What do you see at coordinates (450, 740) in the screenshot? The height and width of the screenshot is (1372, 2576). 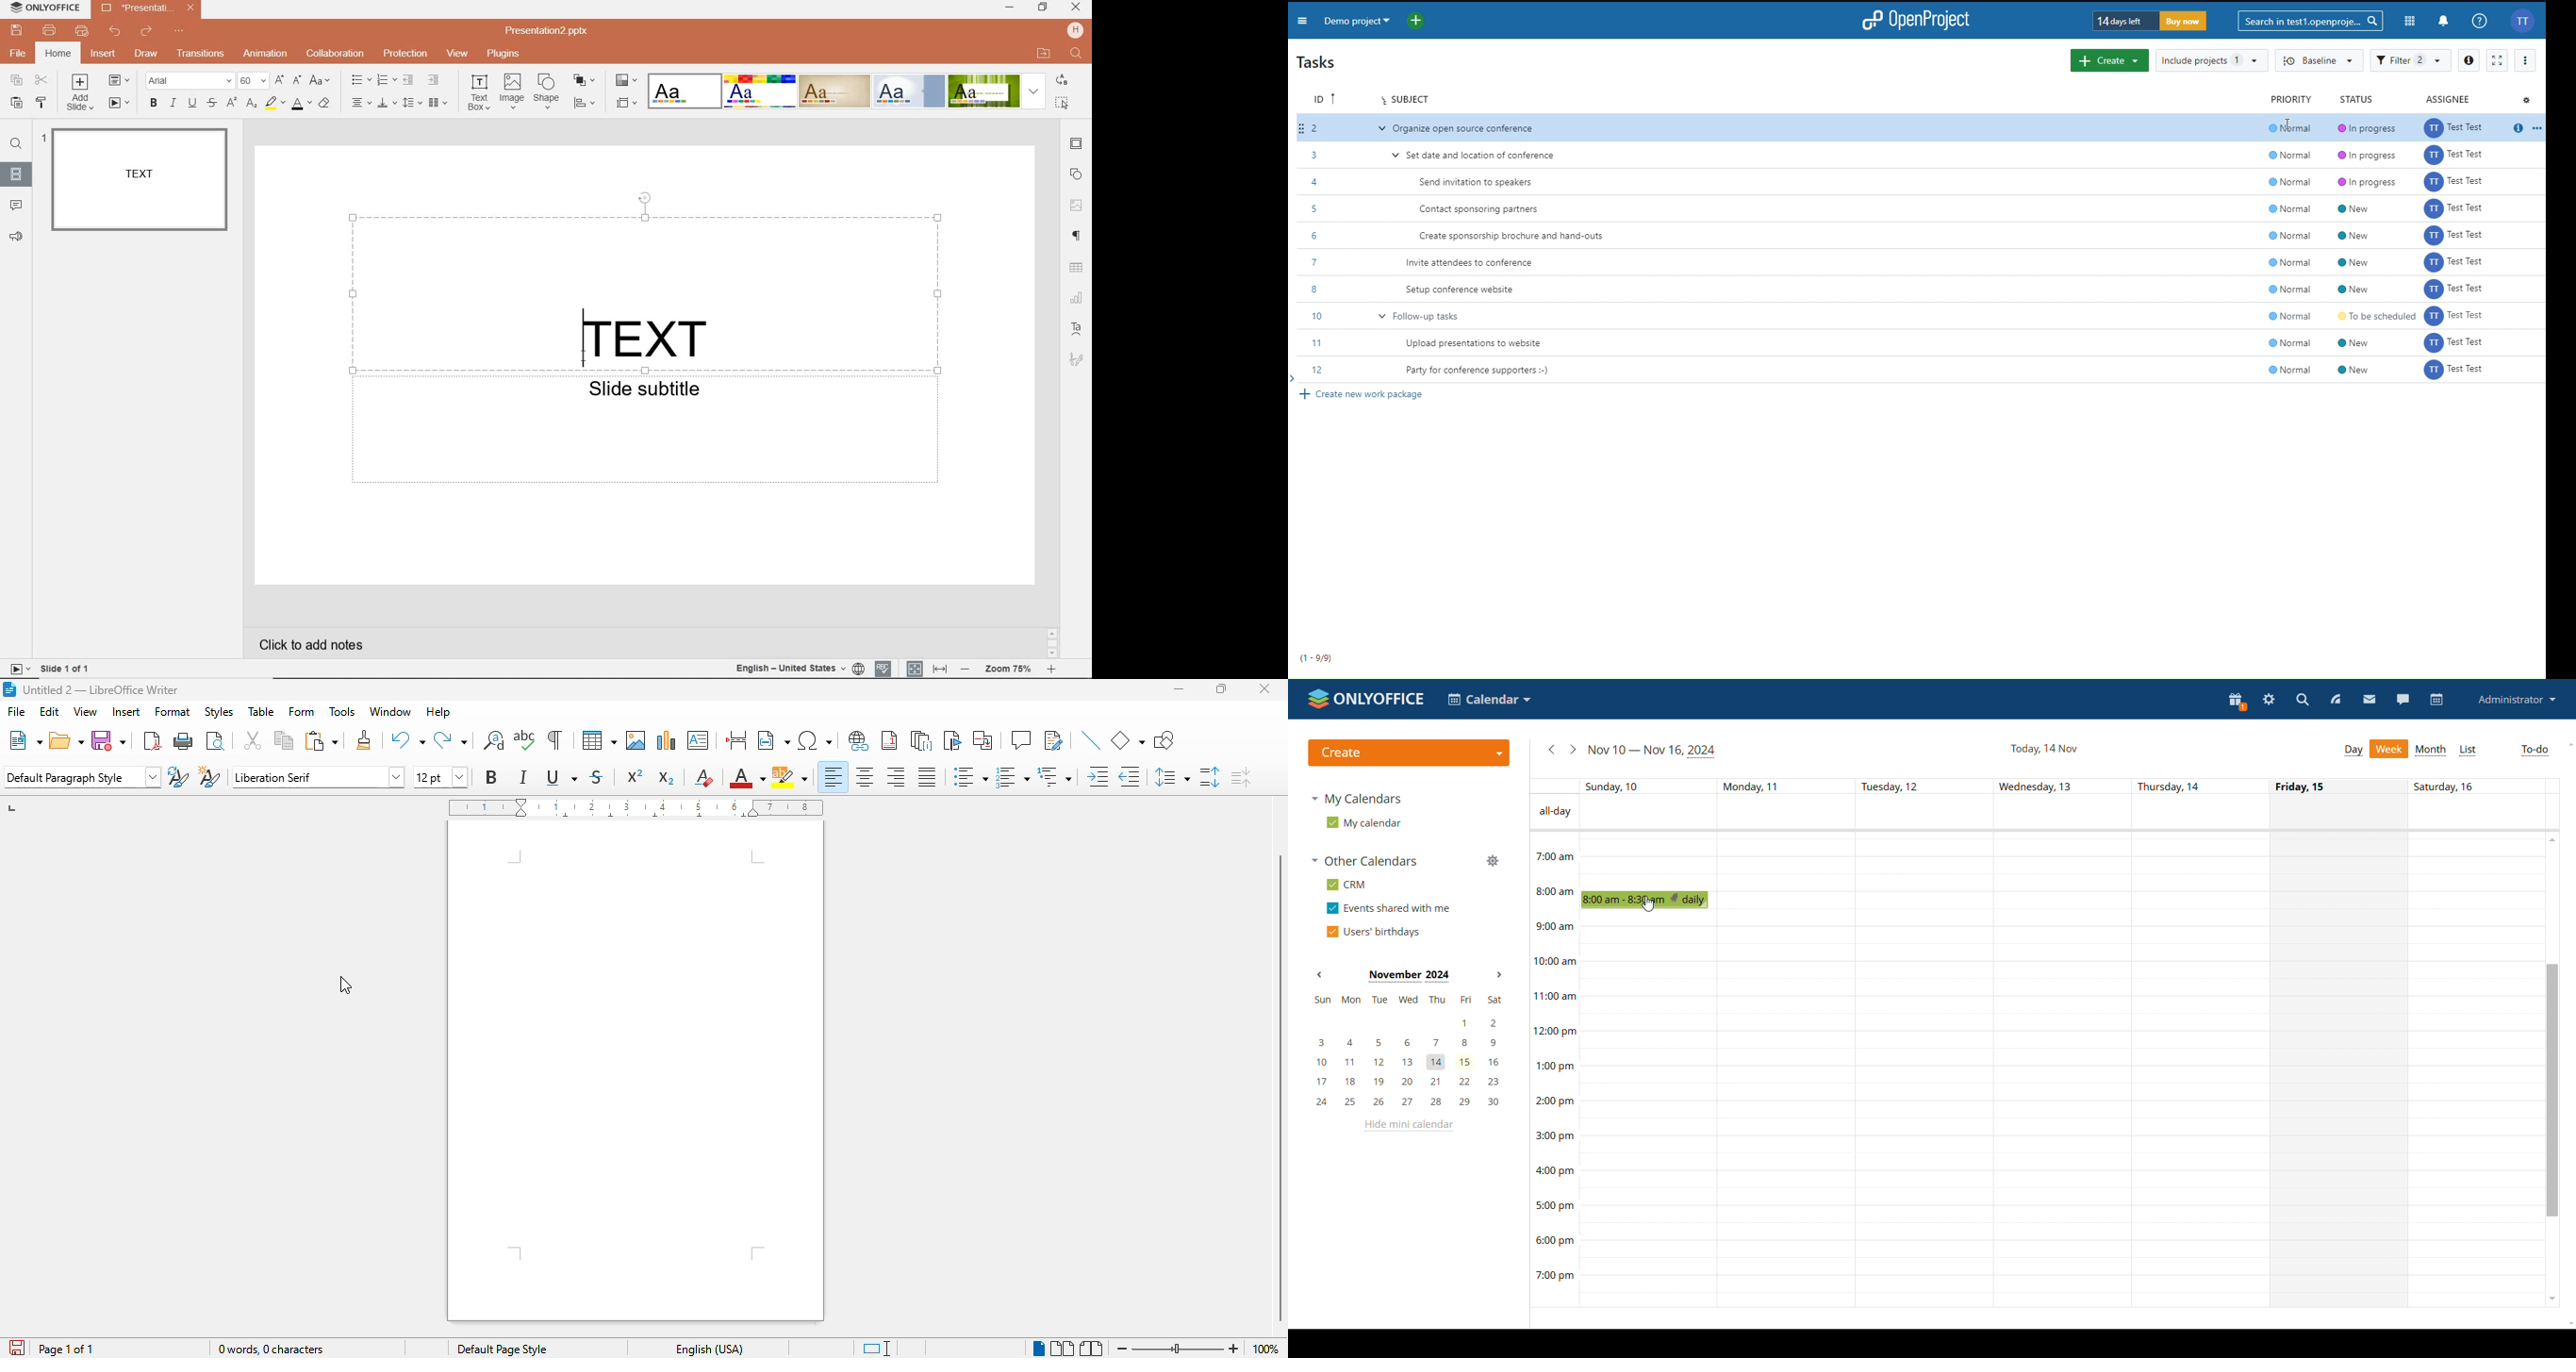 I see `redo` at bounding box center [450, 740].